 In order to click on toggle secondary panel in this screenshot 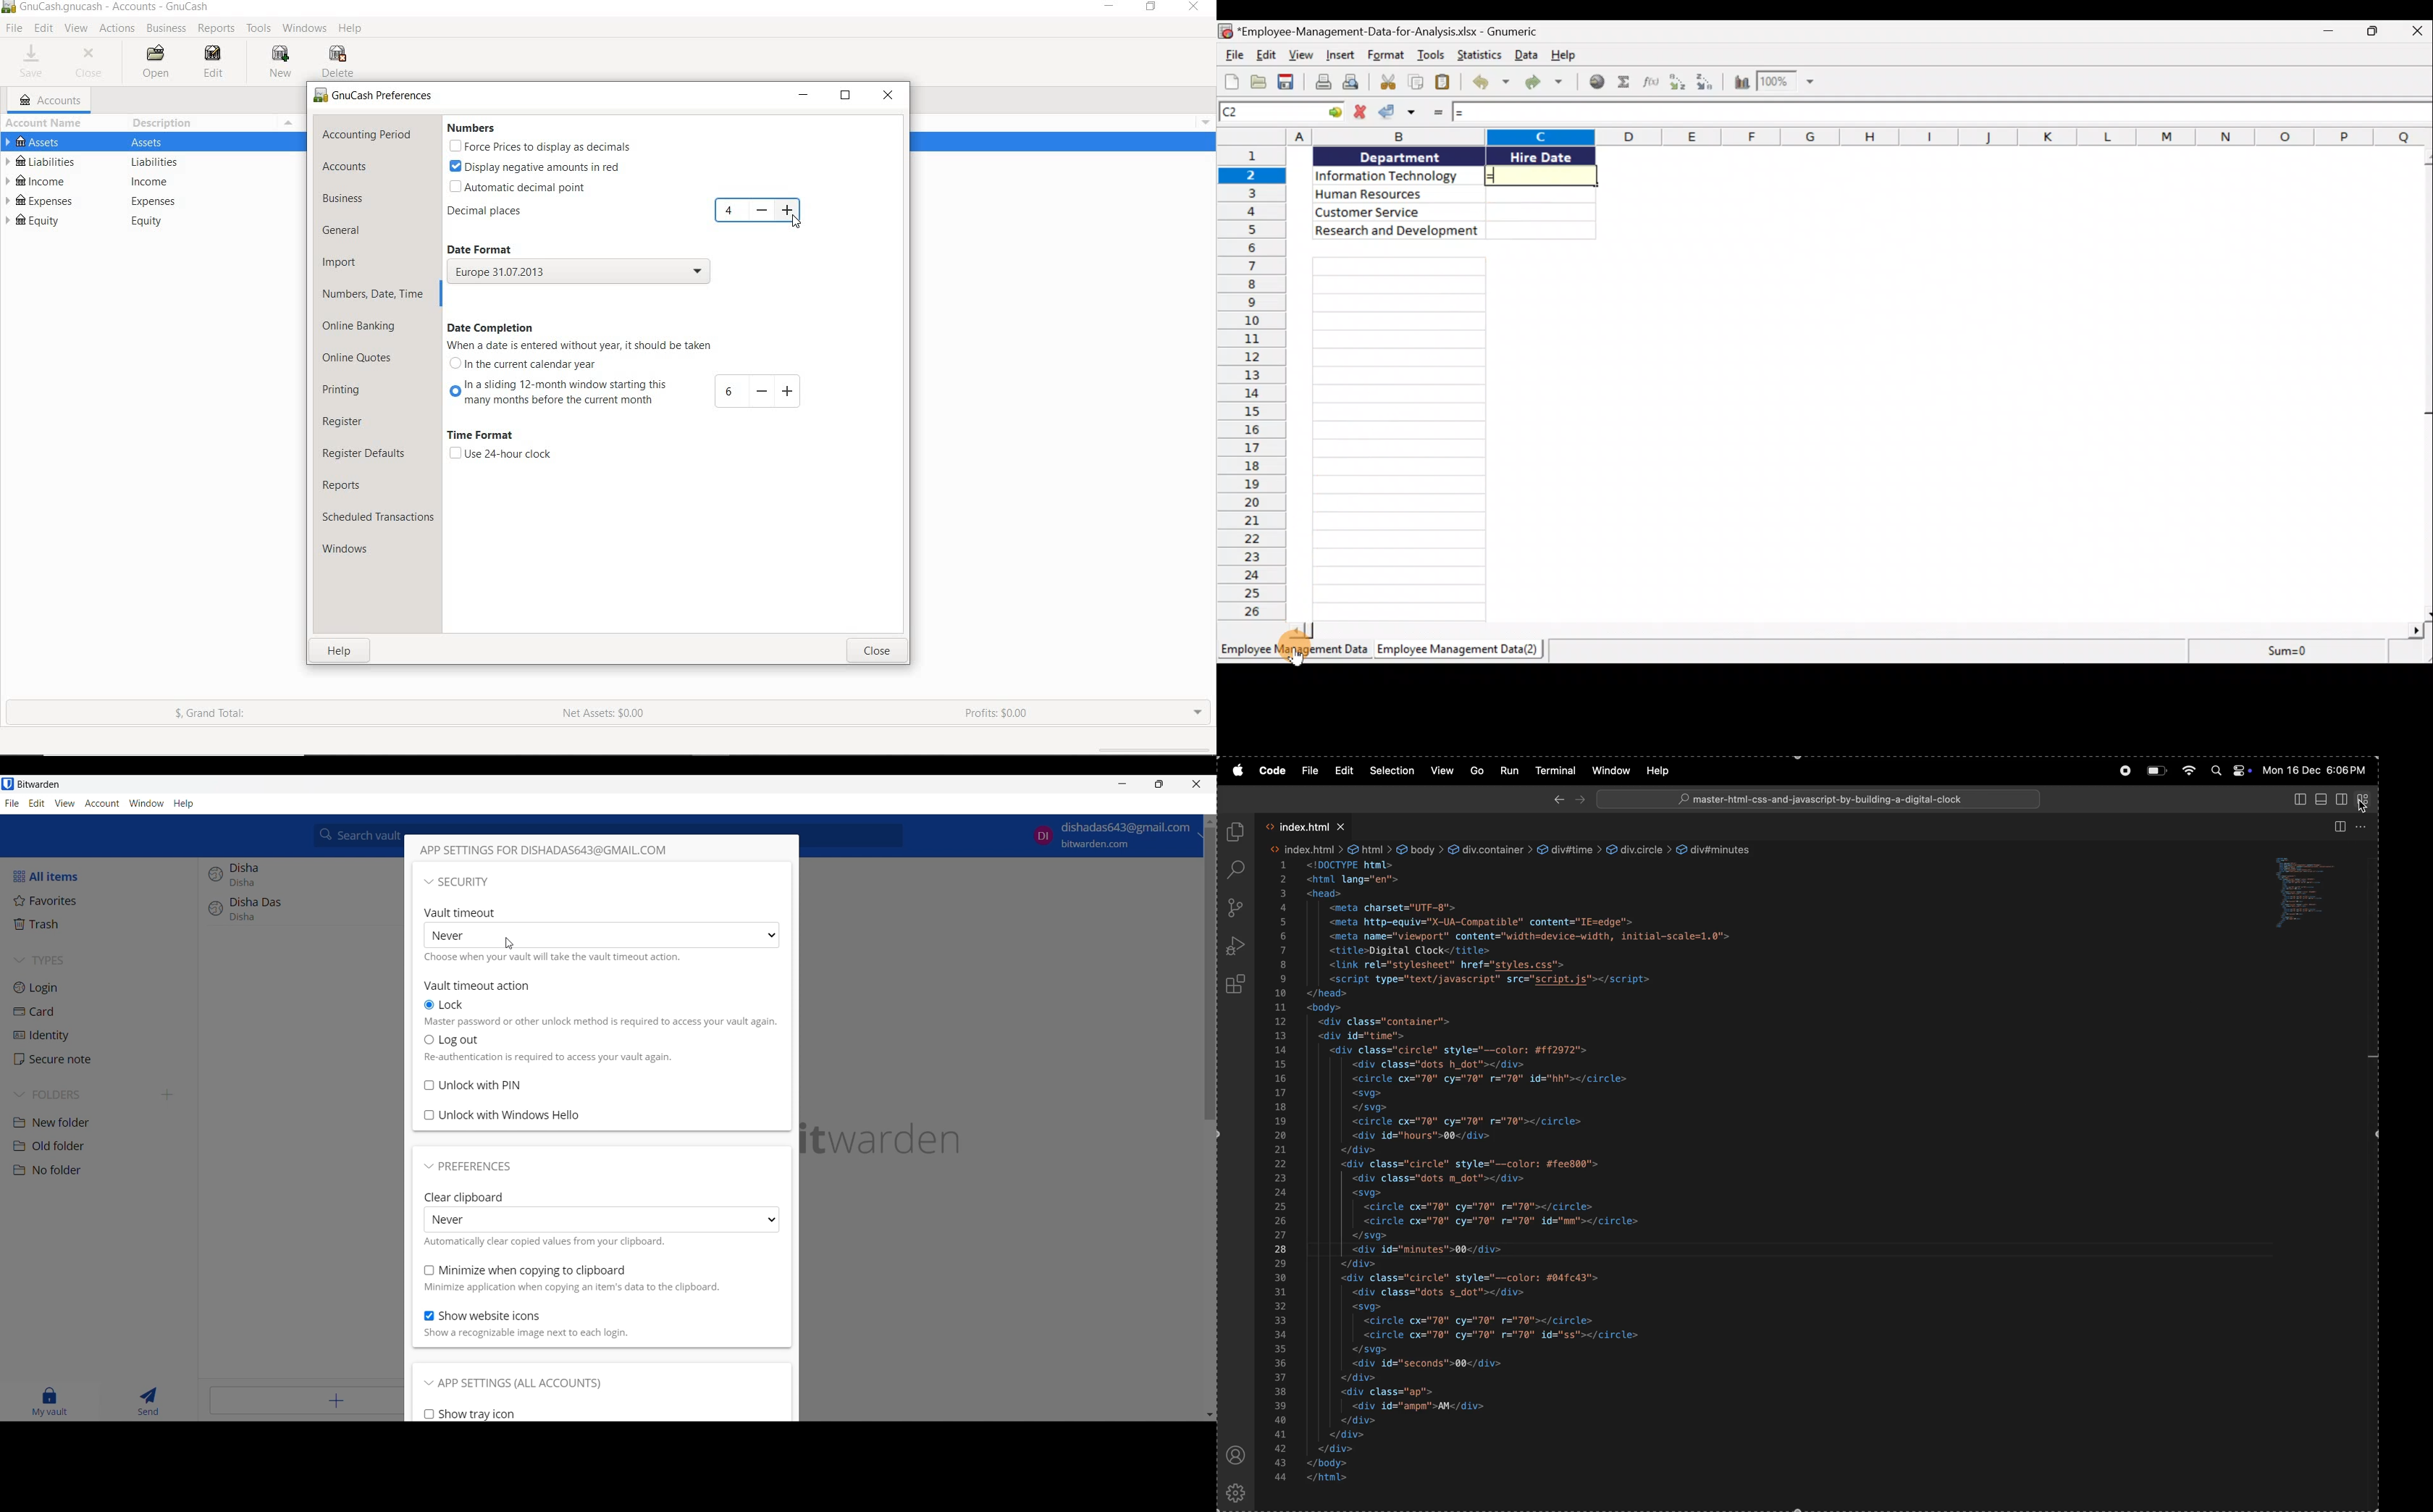, I will do `click(2342, 799)`.